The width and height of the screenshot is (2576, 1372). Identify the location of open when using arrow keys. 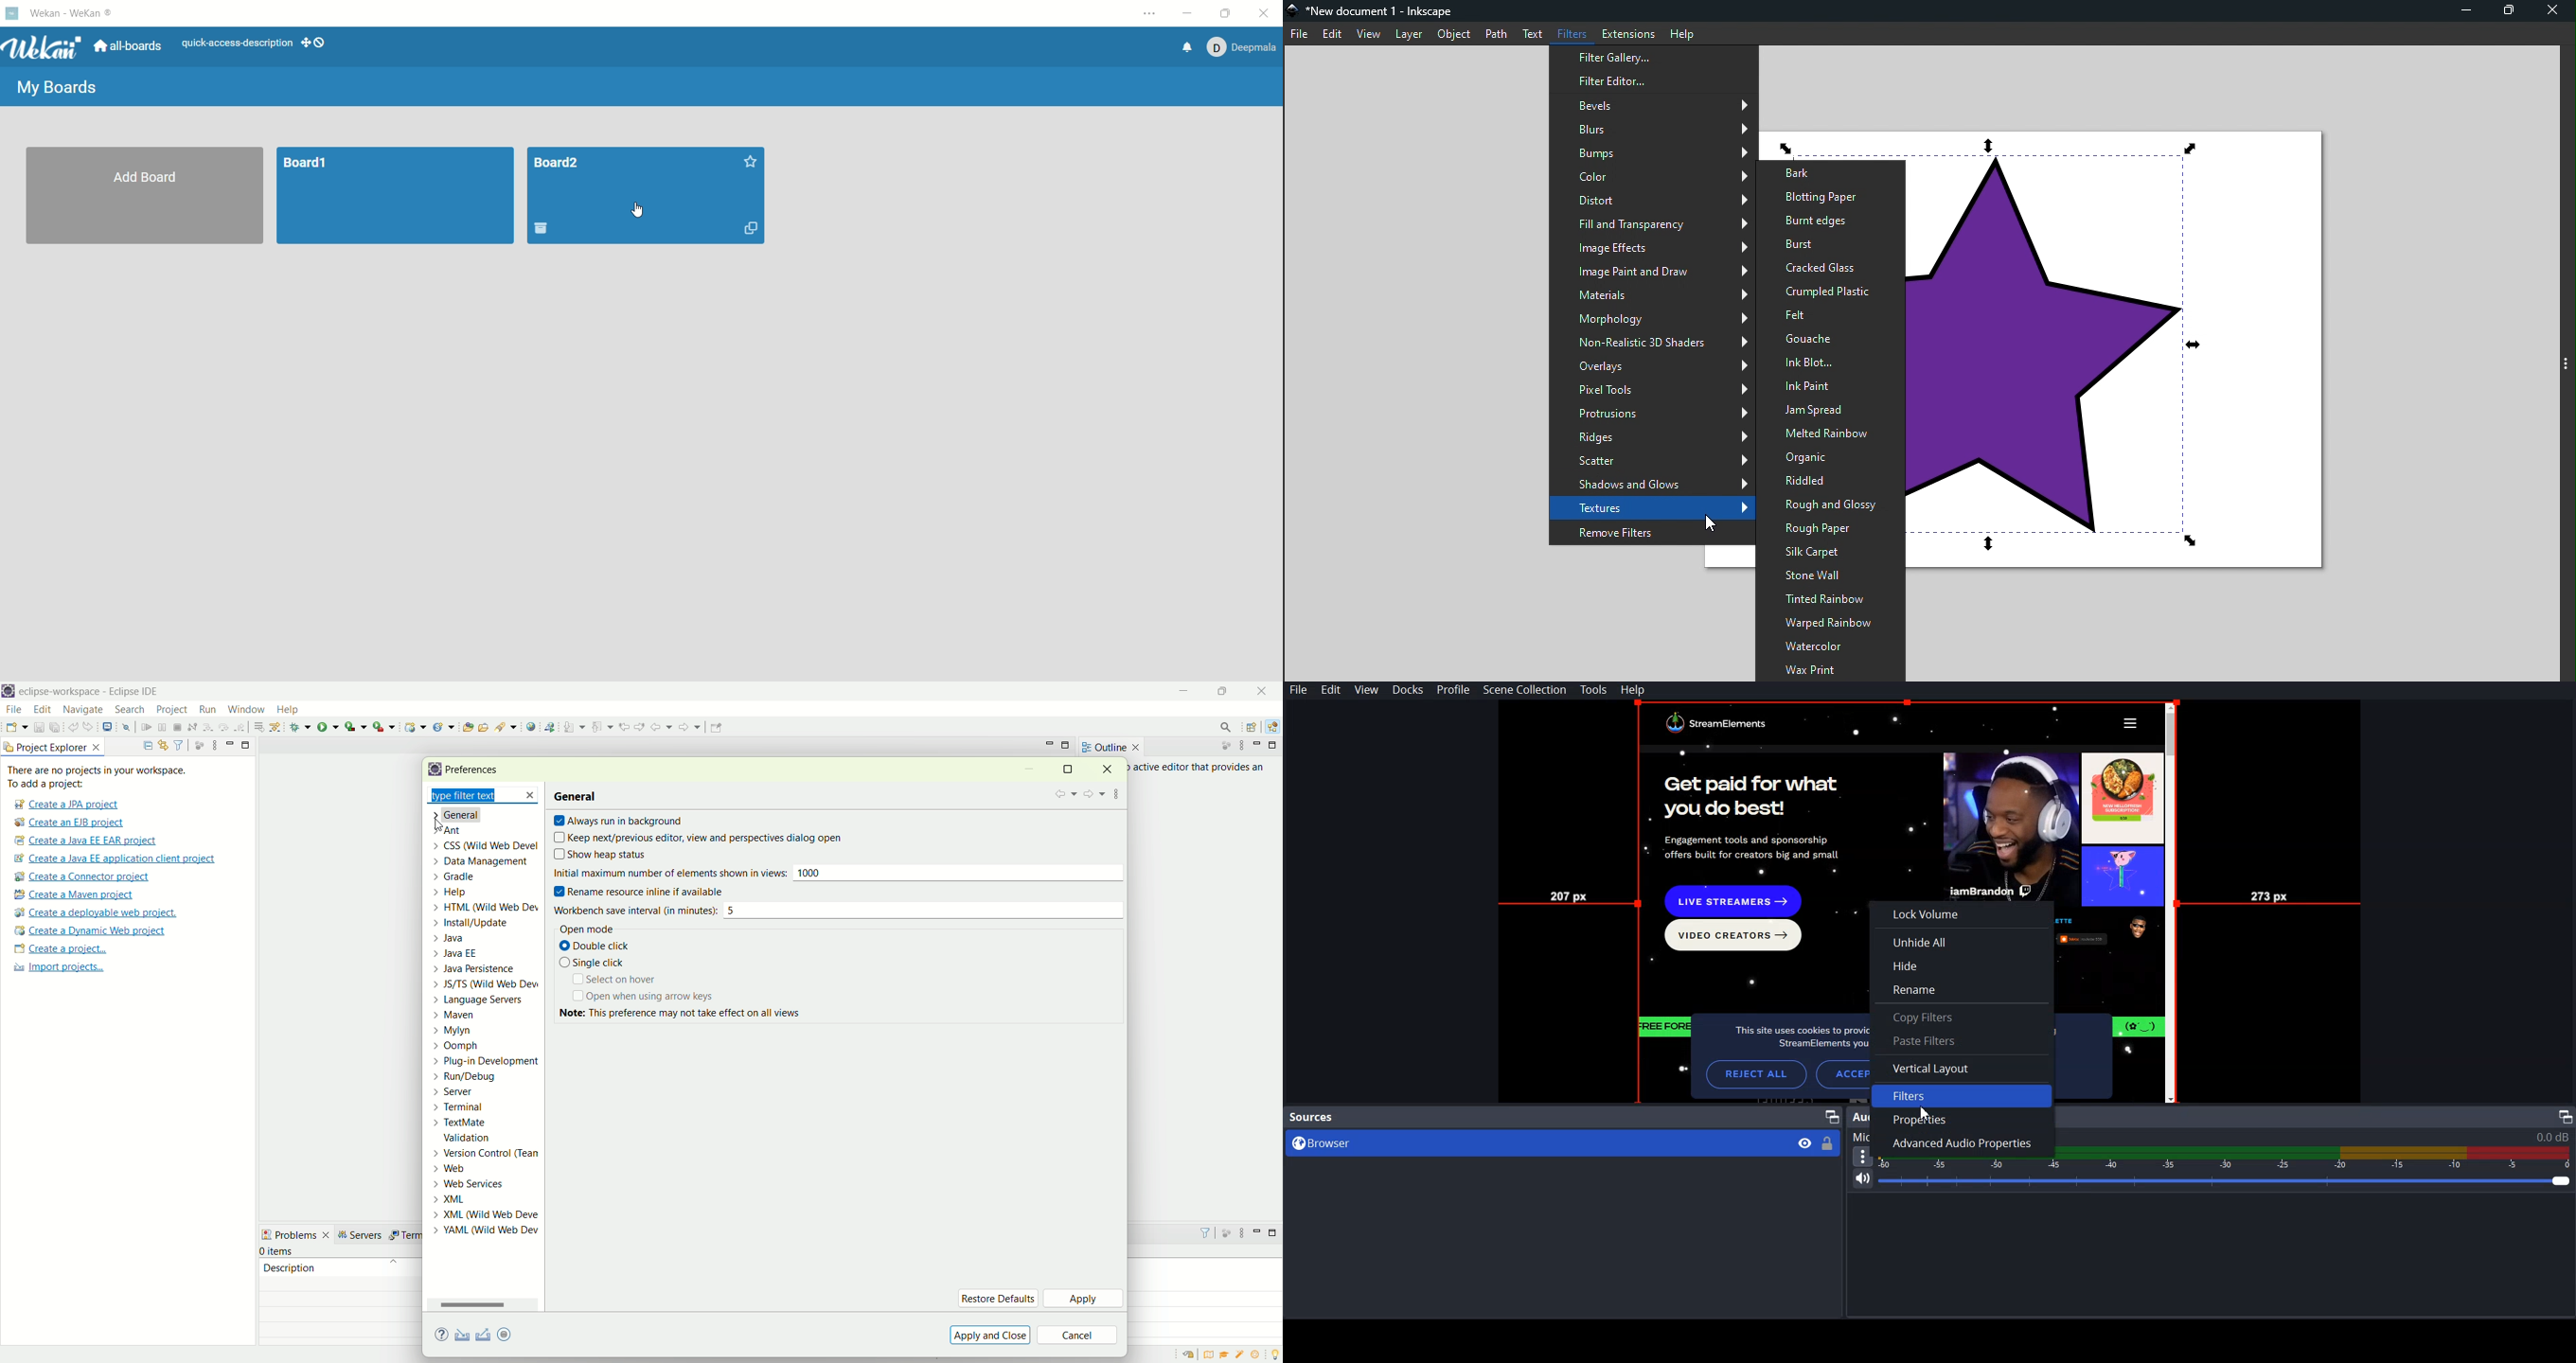
(645, 998).